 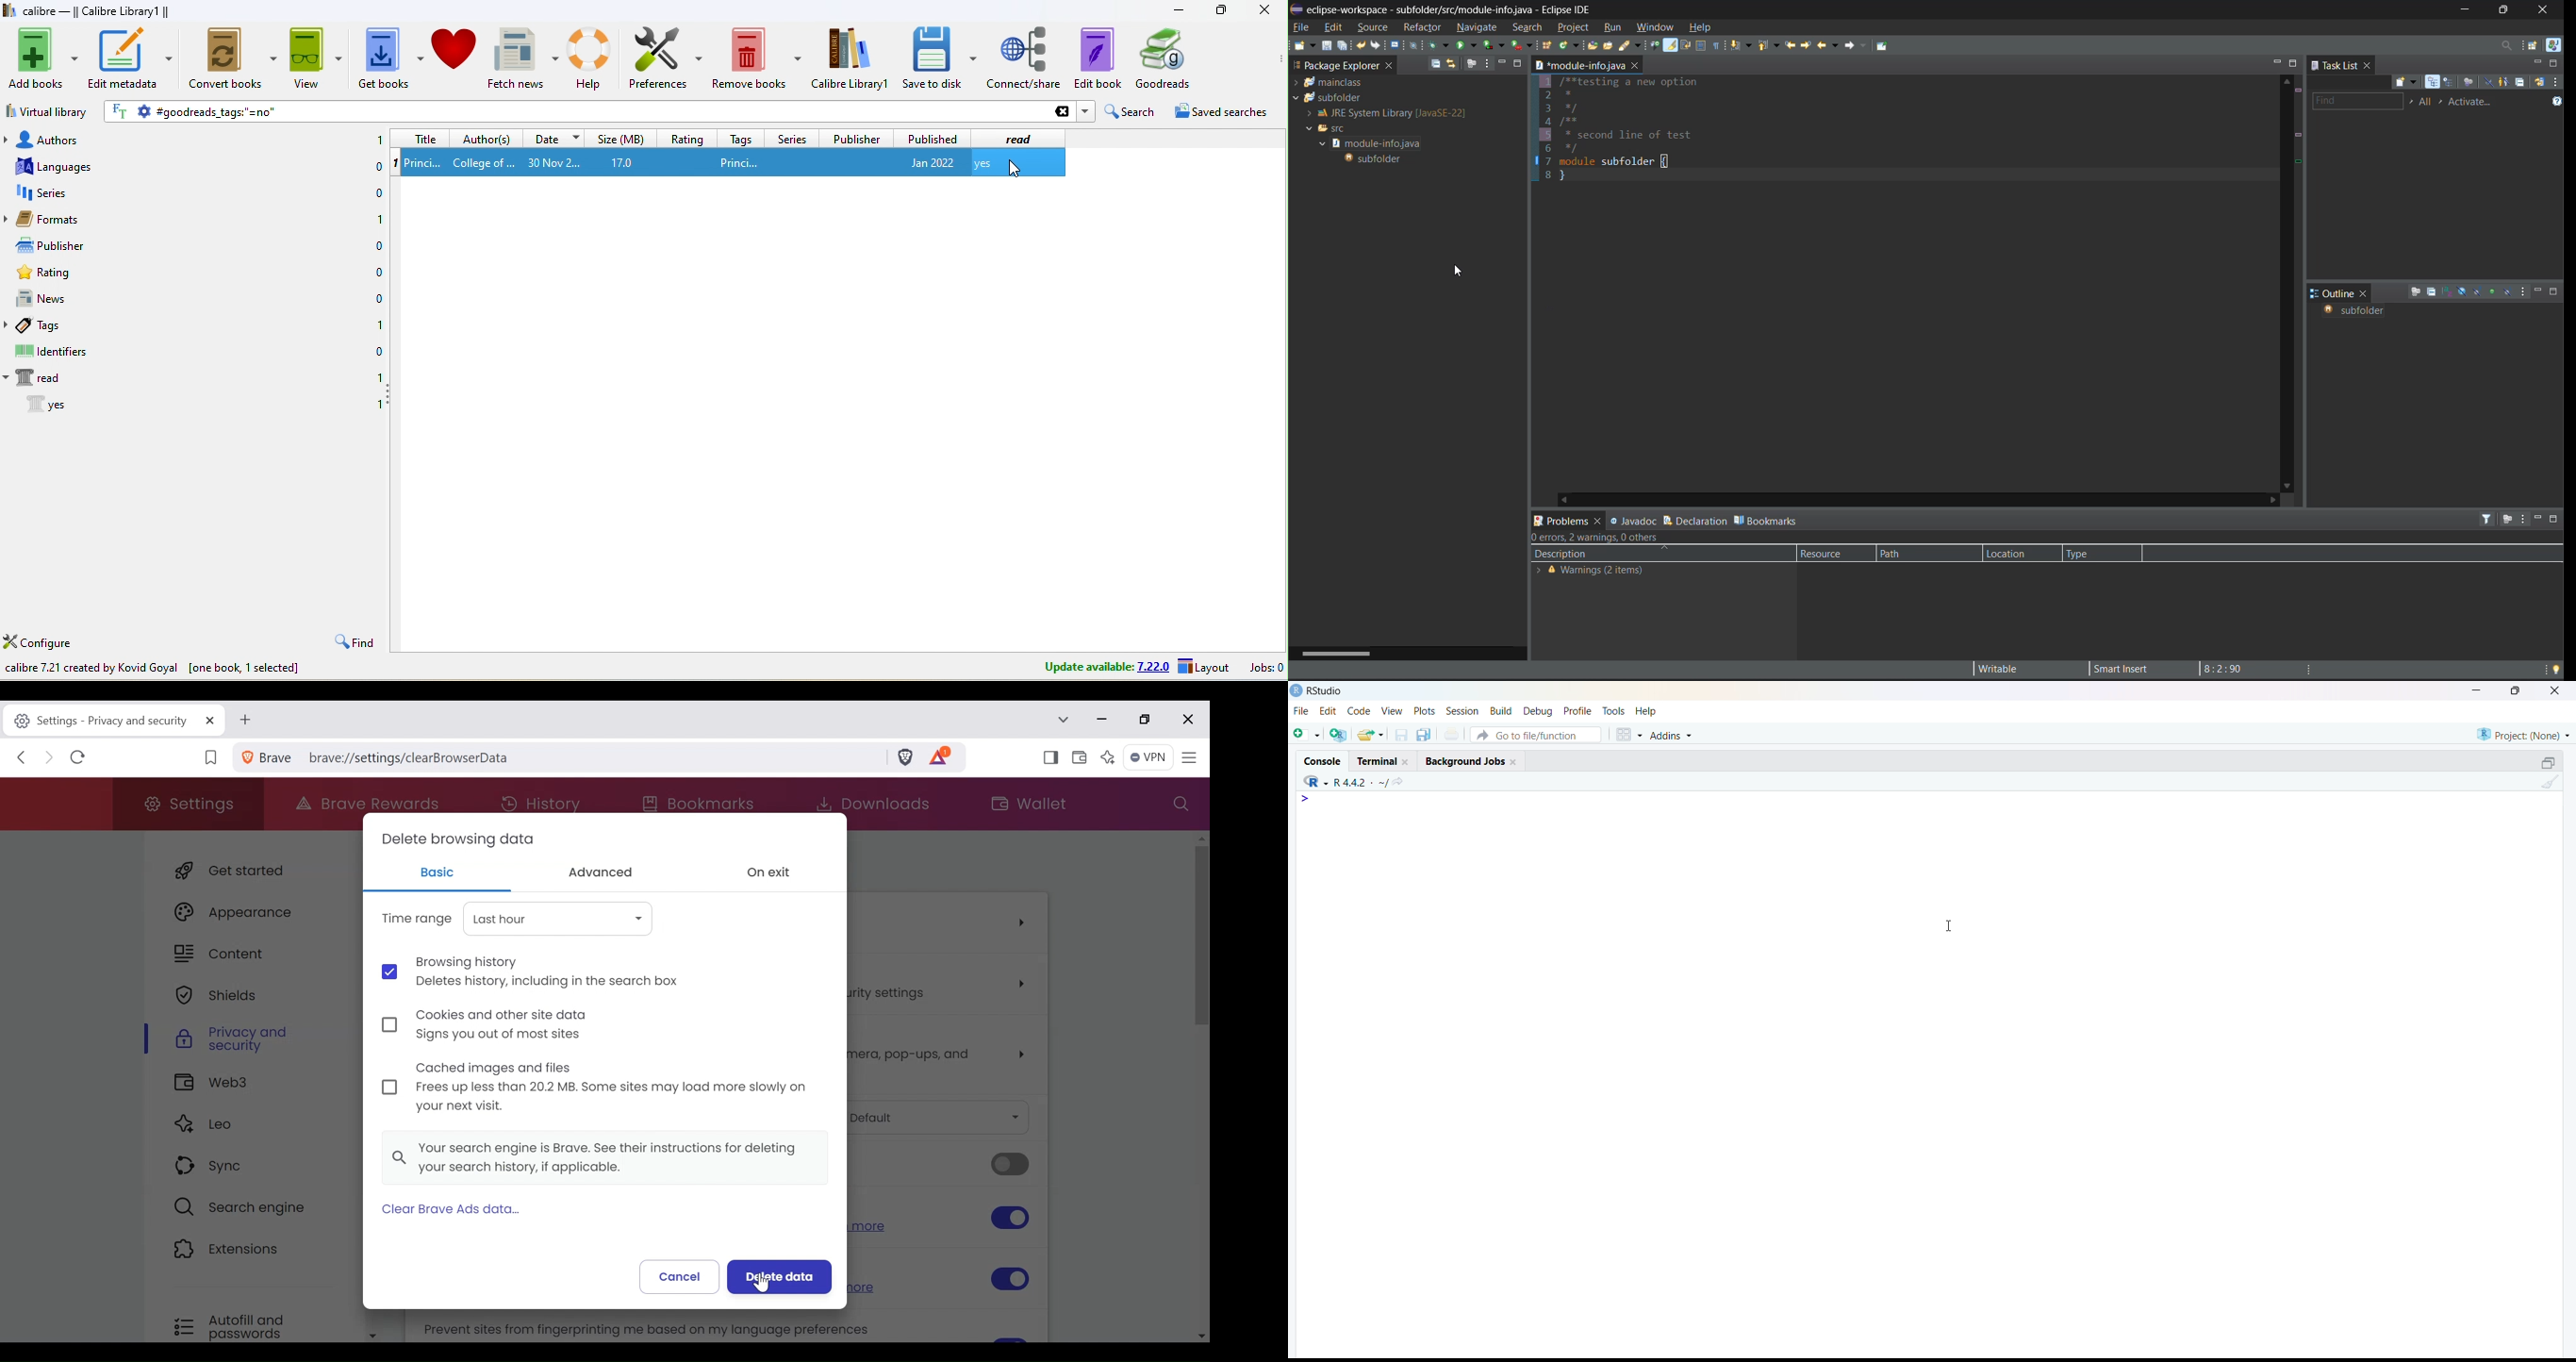 I want to click on Scroll down, so click(x=373, y=1336).